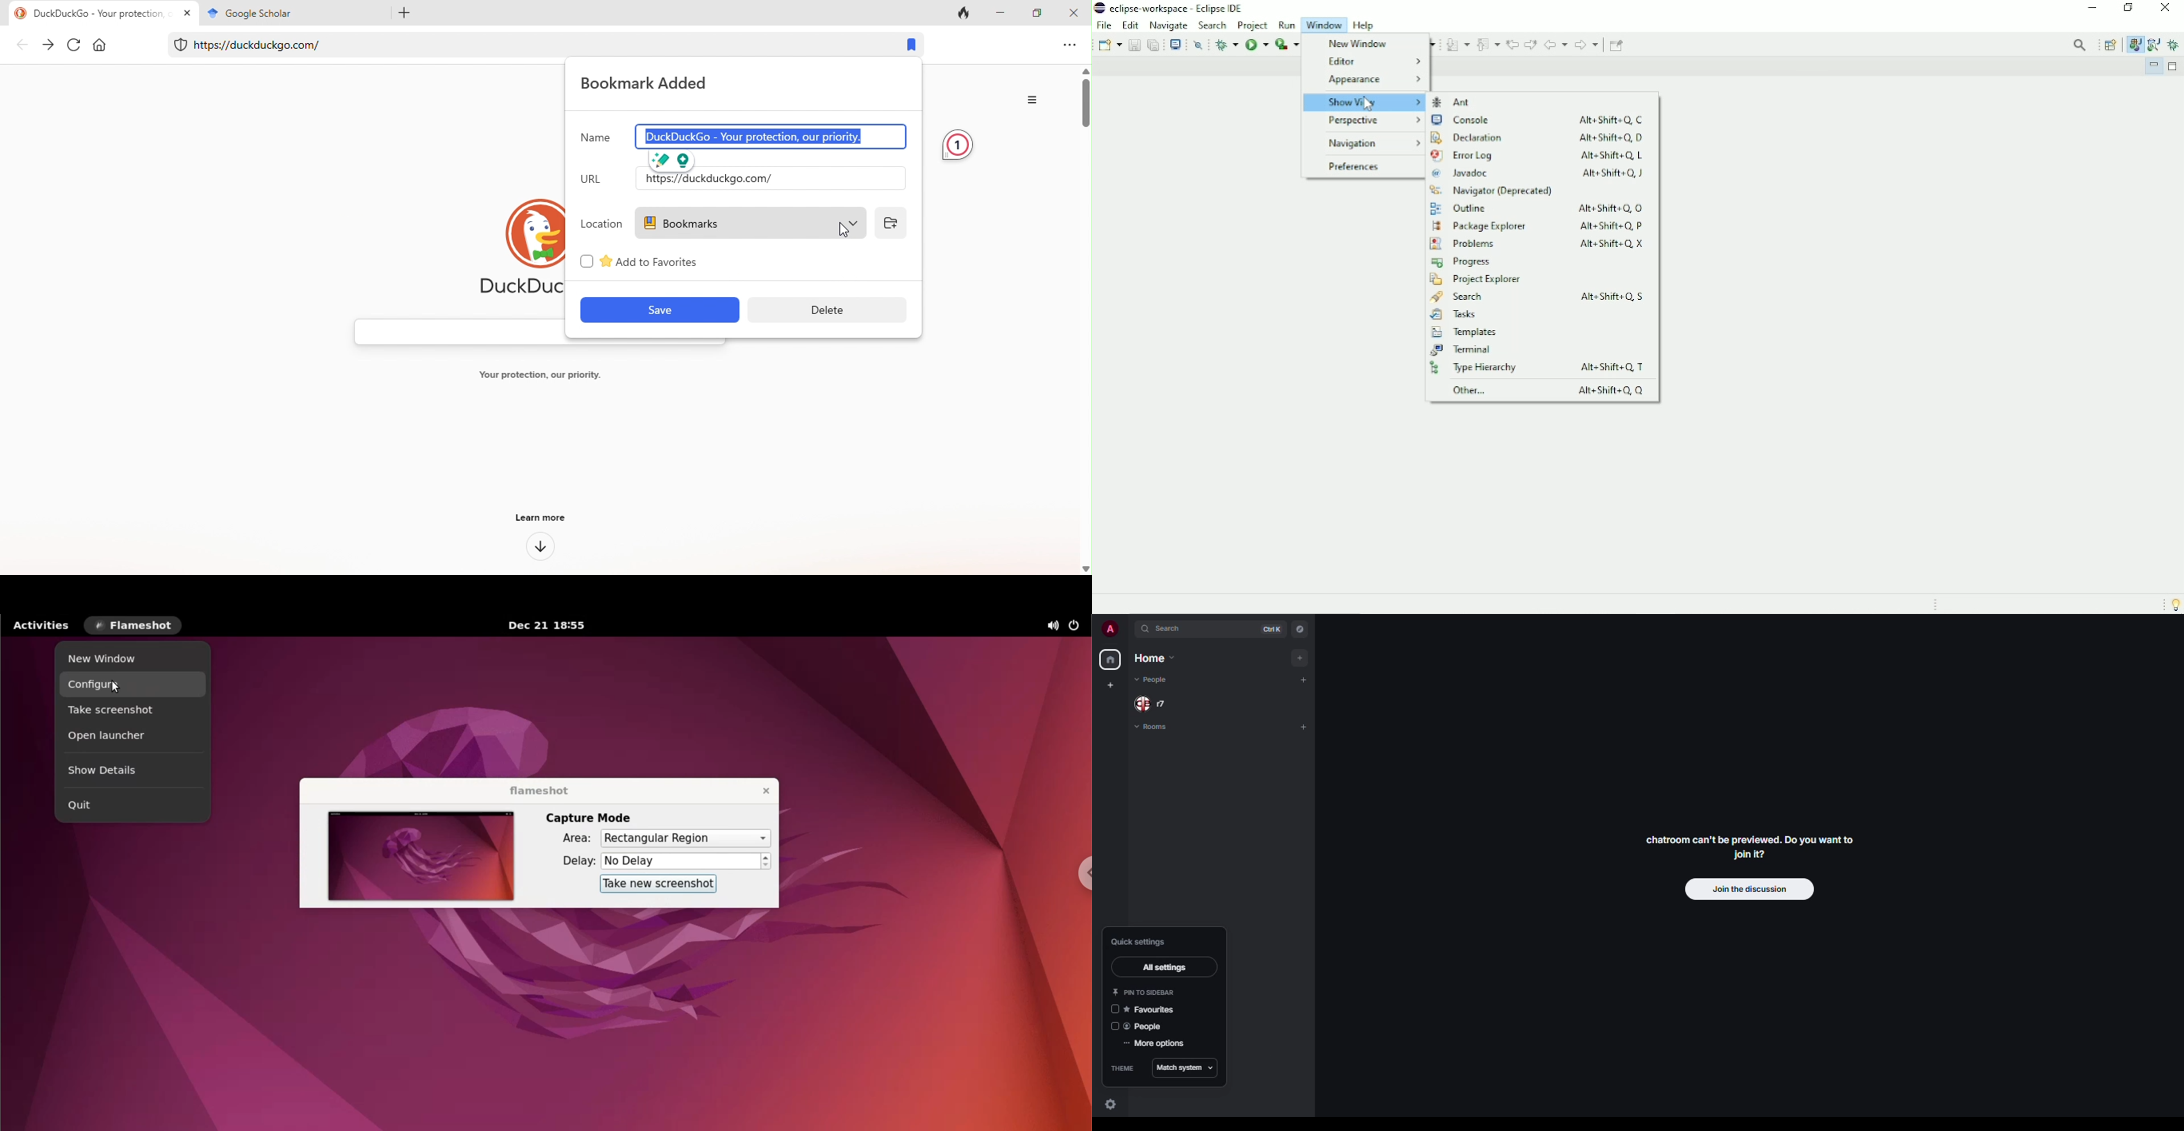 This screenshot has height=1148, width=2184. I want to click on home, so click(1152, 660).